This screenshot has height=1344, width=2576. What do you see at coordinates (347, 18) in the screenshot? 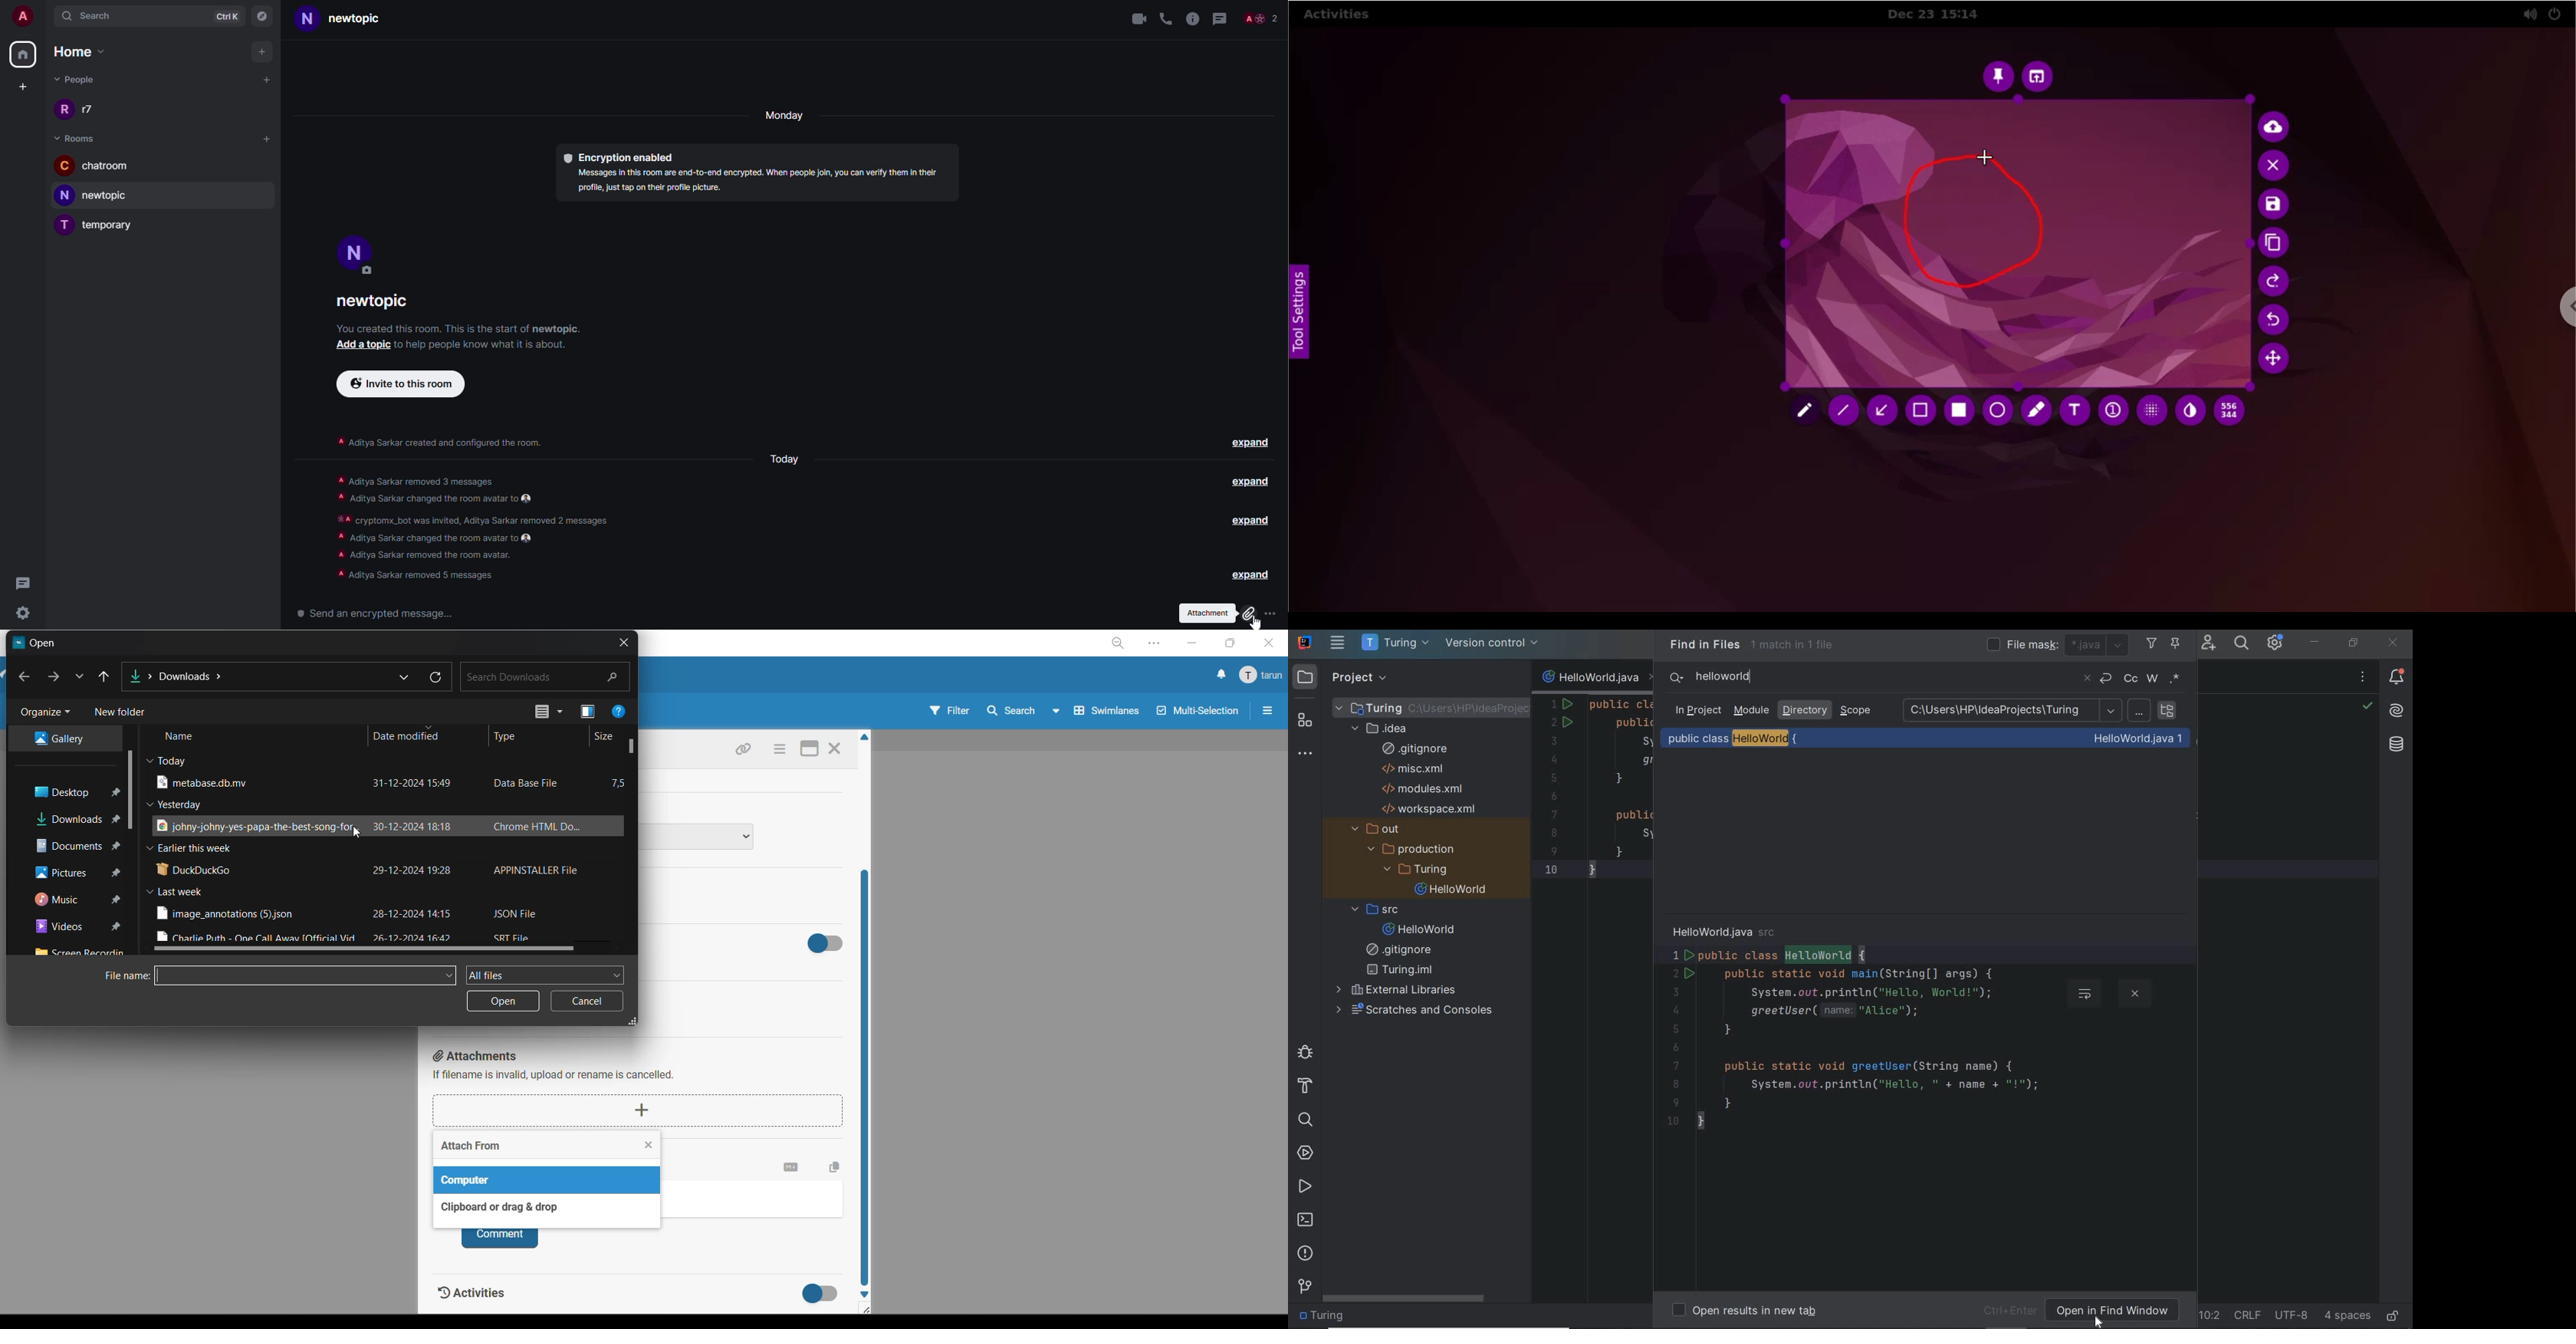
I see `room` at bounding box center [347, 18].